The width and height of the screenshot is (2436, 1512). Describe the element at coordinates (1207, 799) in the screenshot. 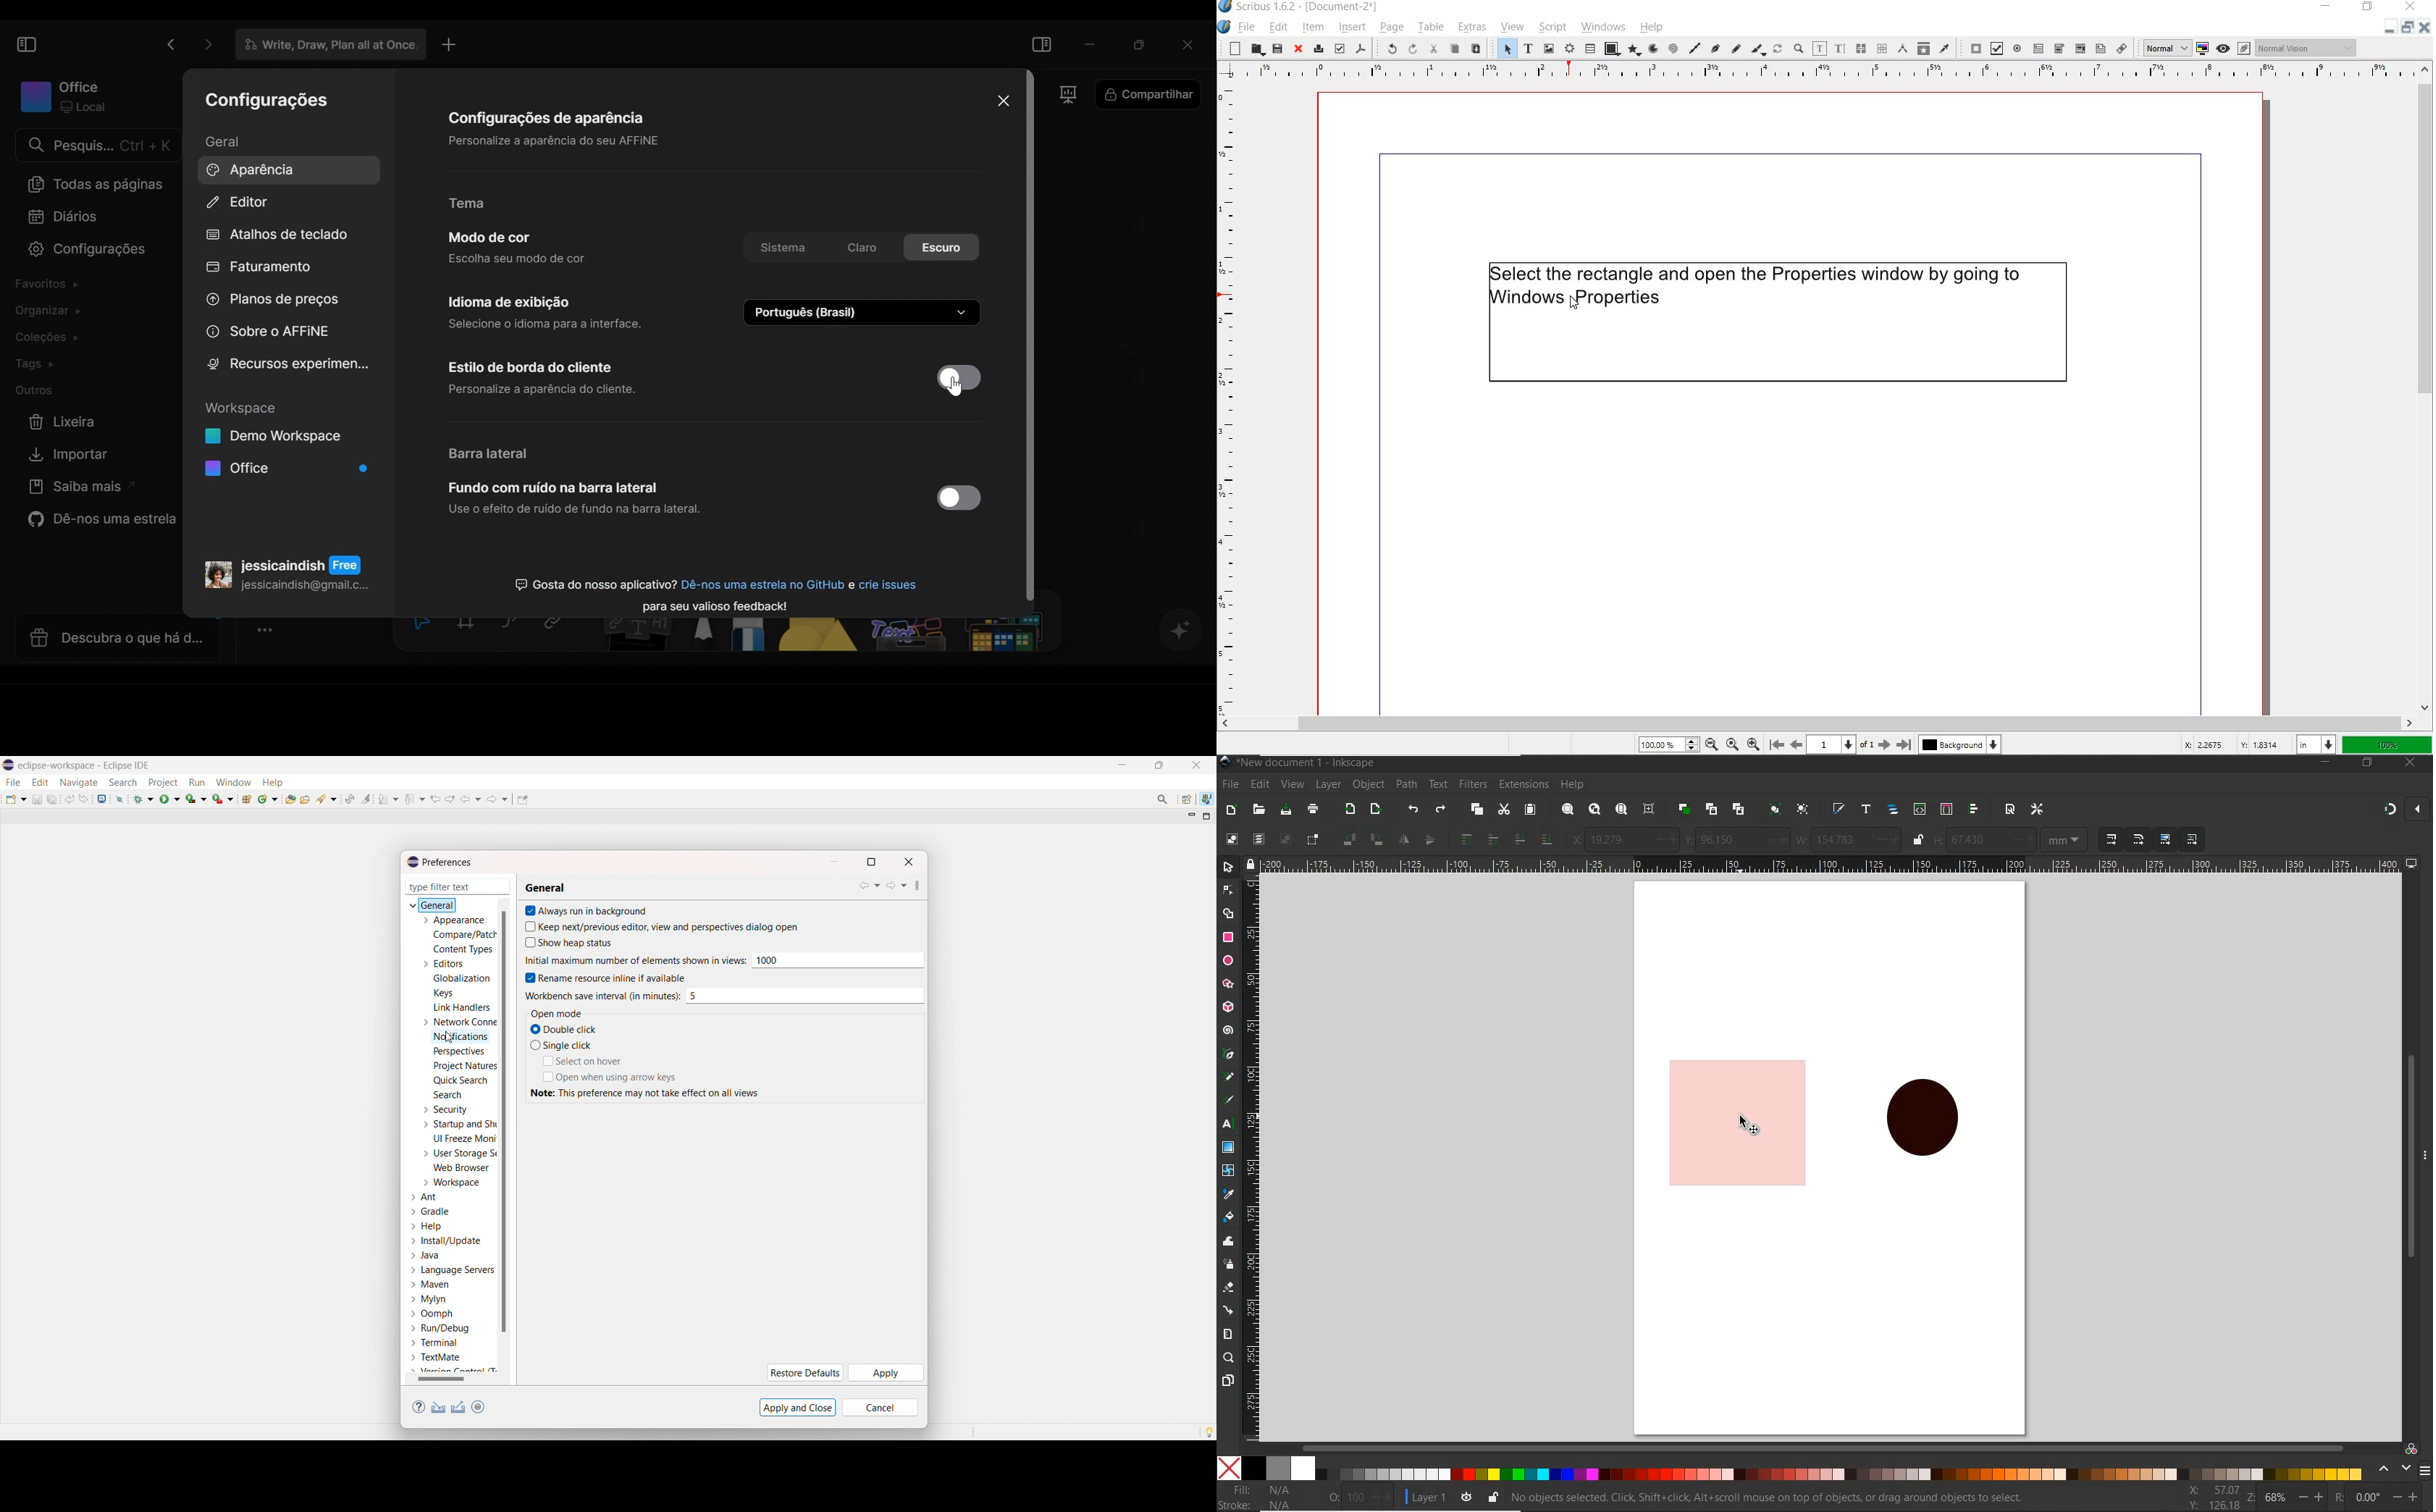

I see `java` at that location.